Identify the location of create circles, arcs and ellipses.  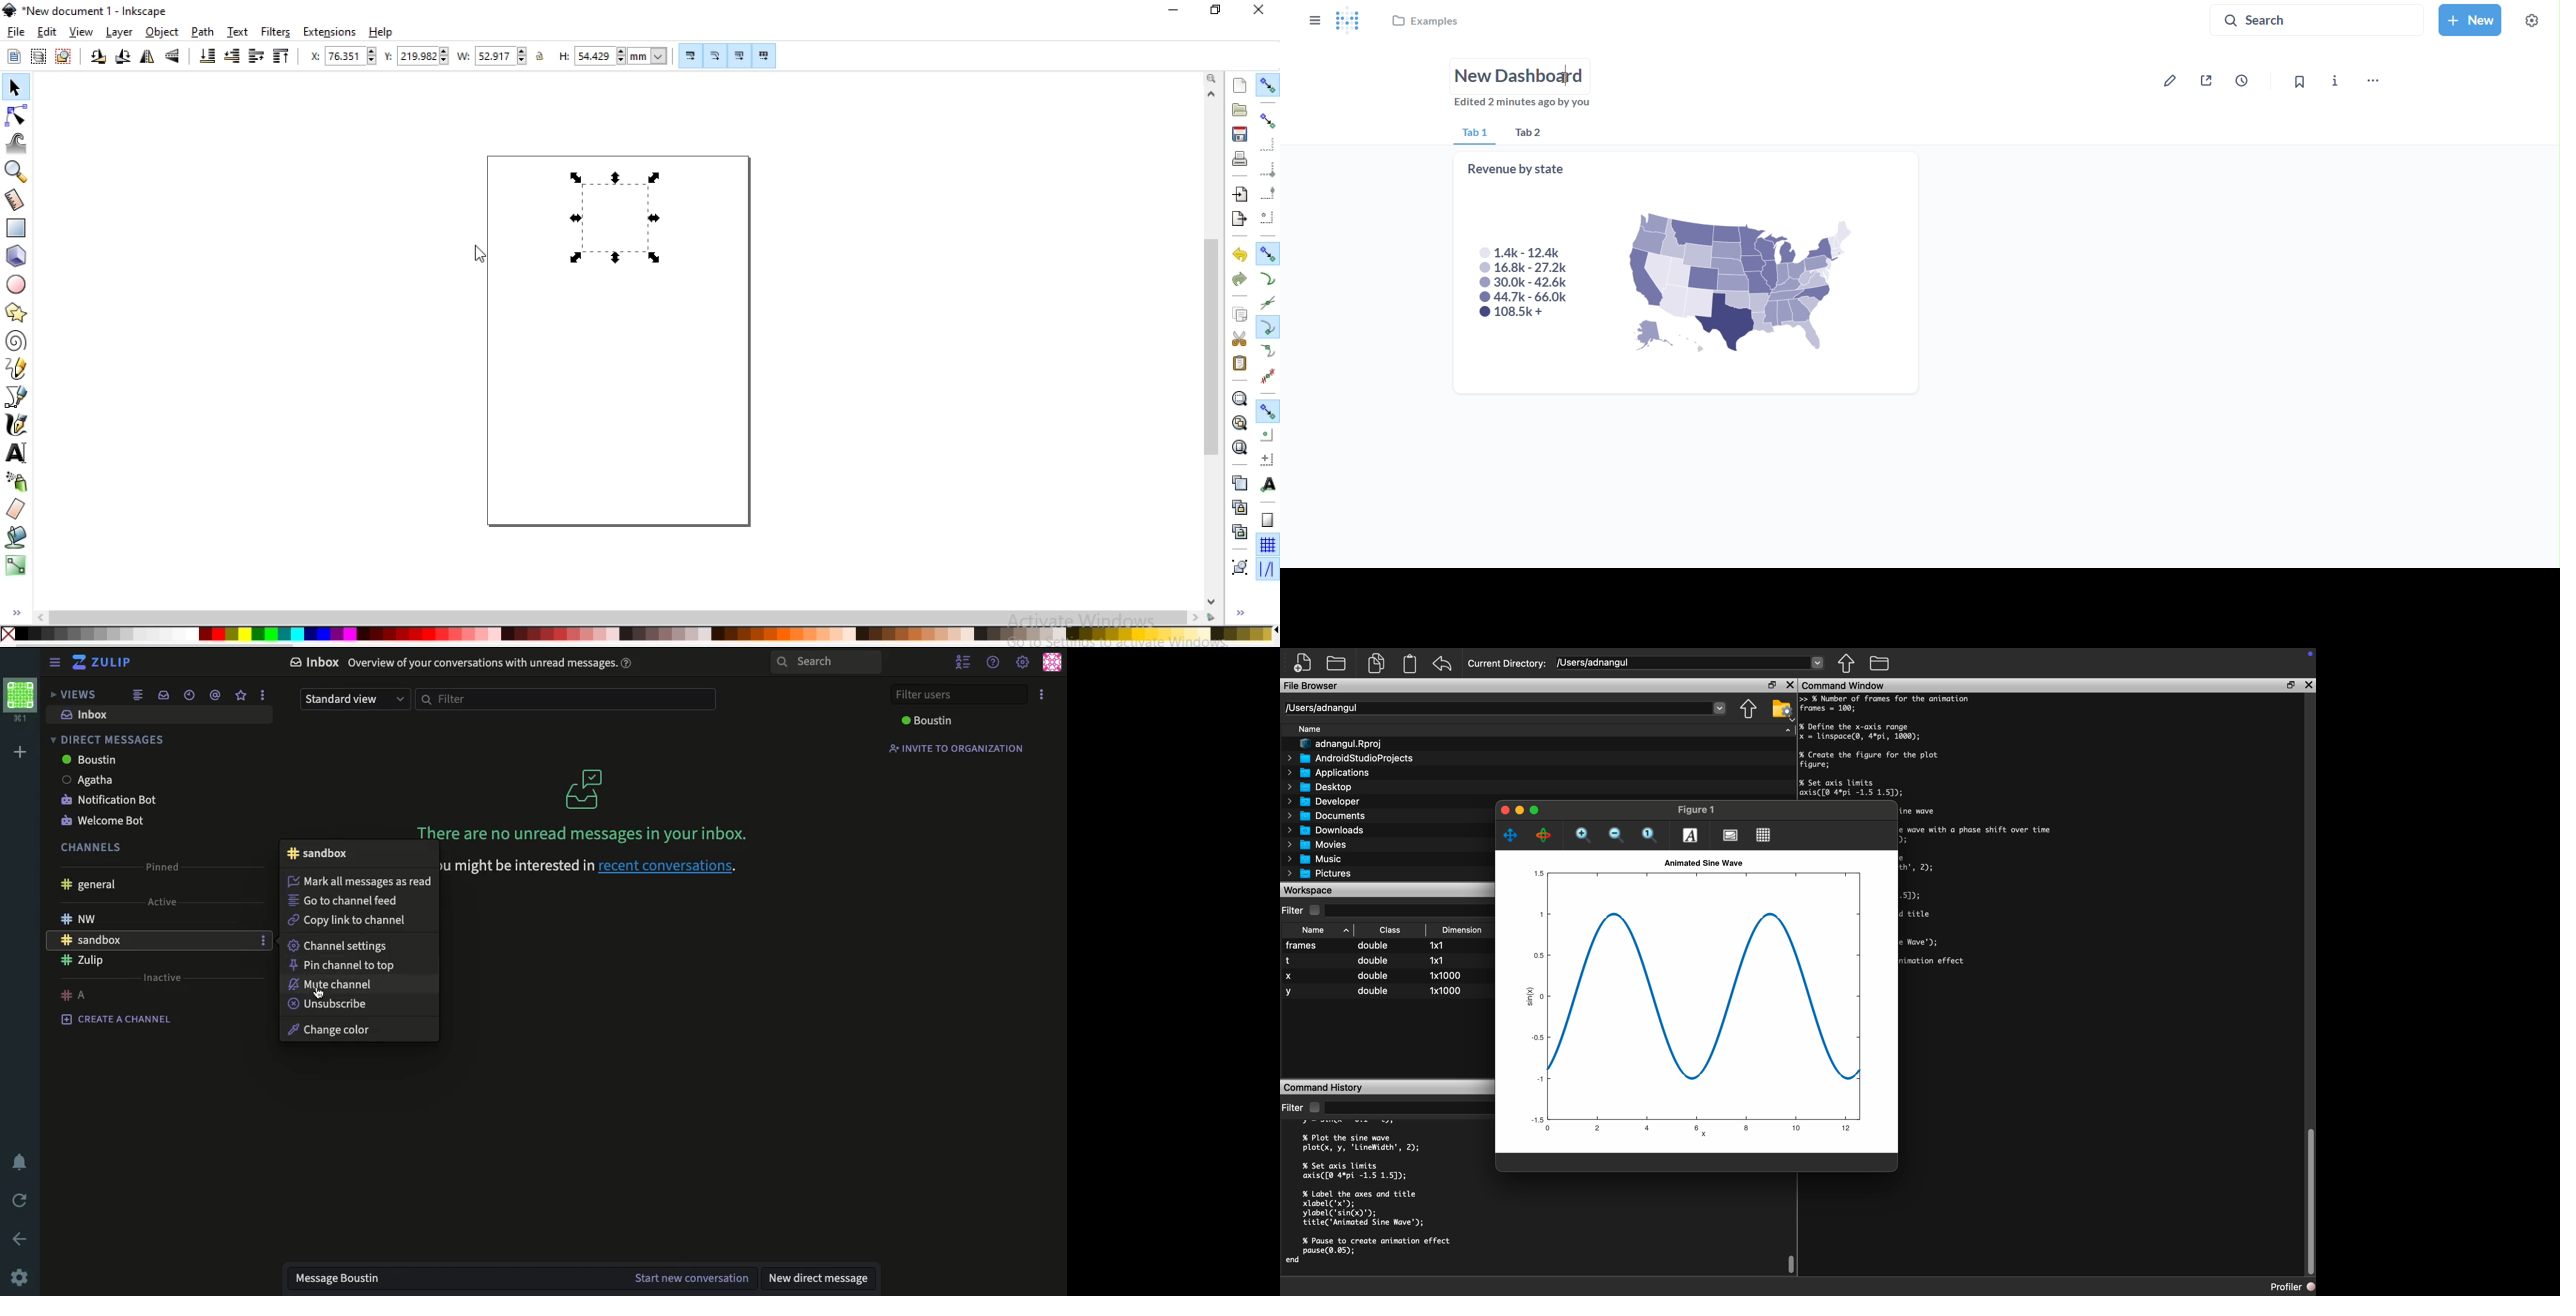
(18, 285).